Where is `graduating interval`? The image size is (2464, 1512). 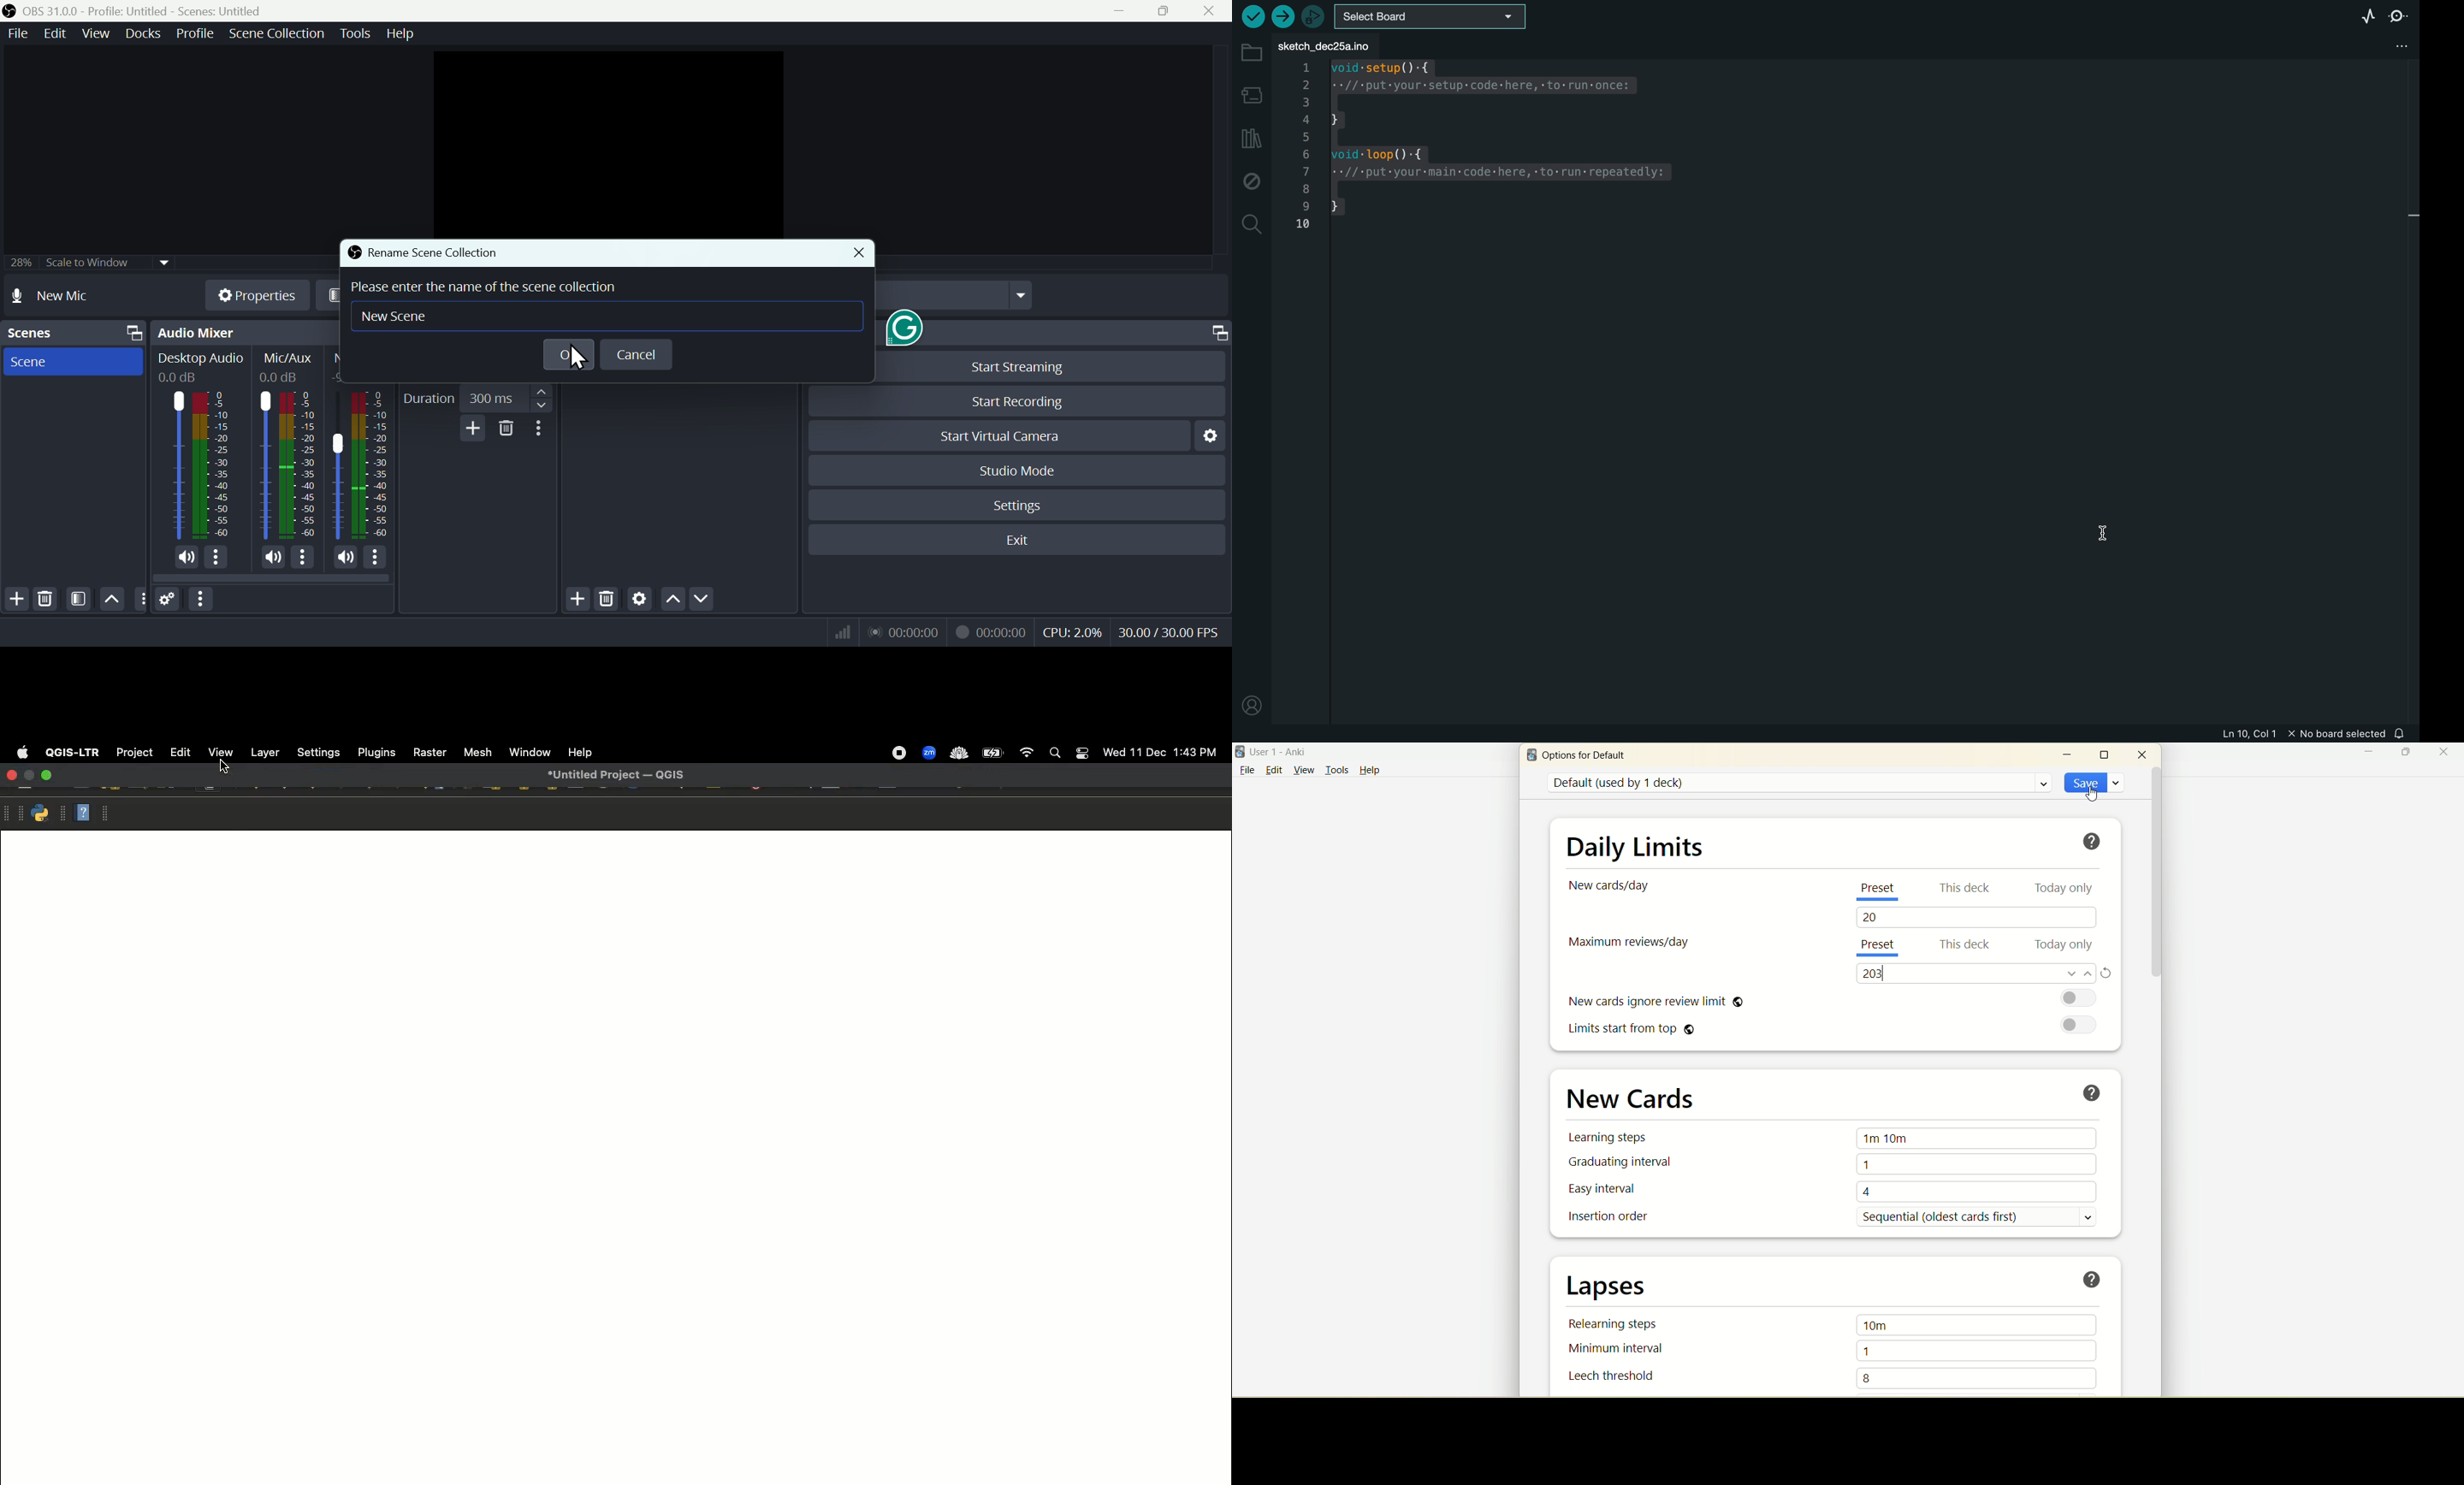
graduating interval is located at coordinates (1621, 1162).